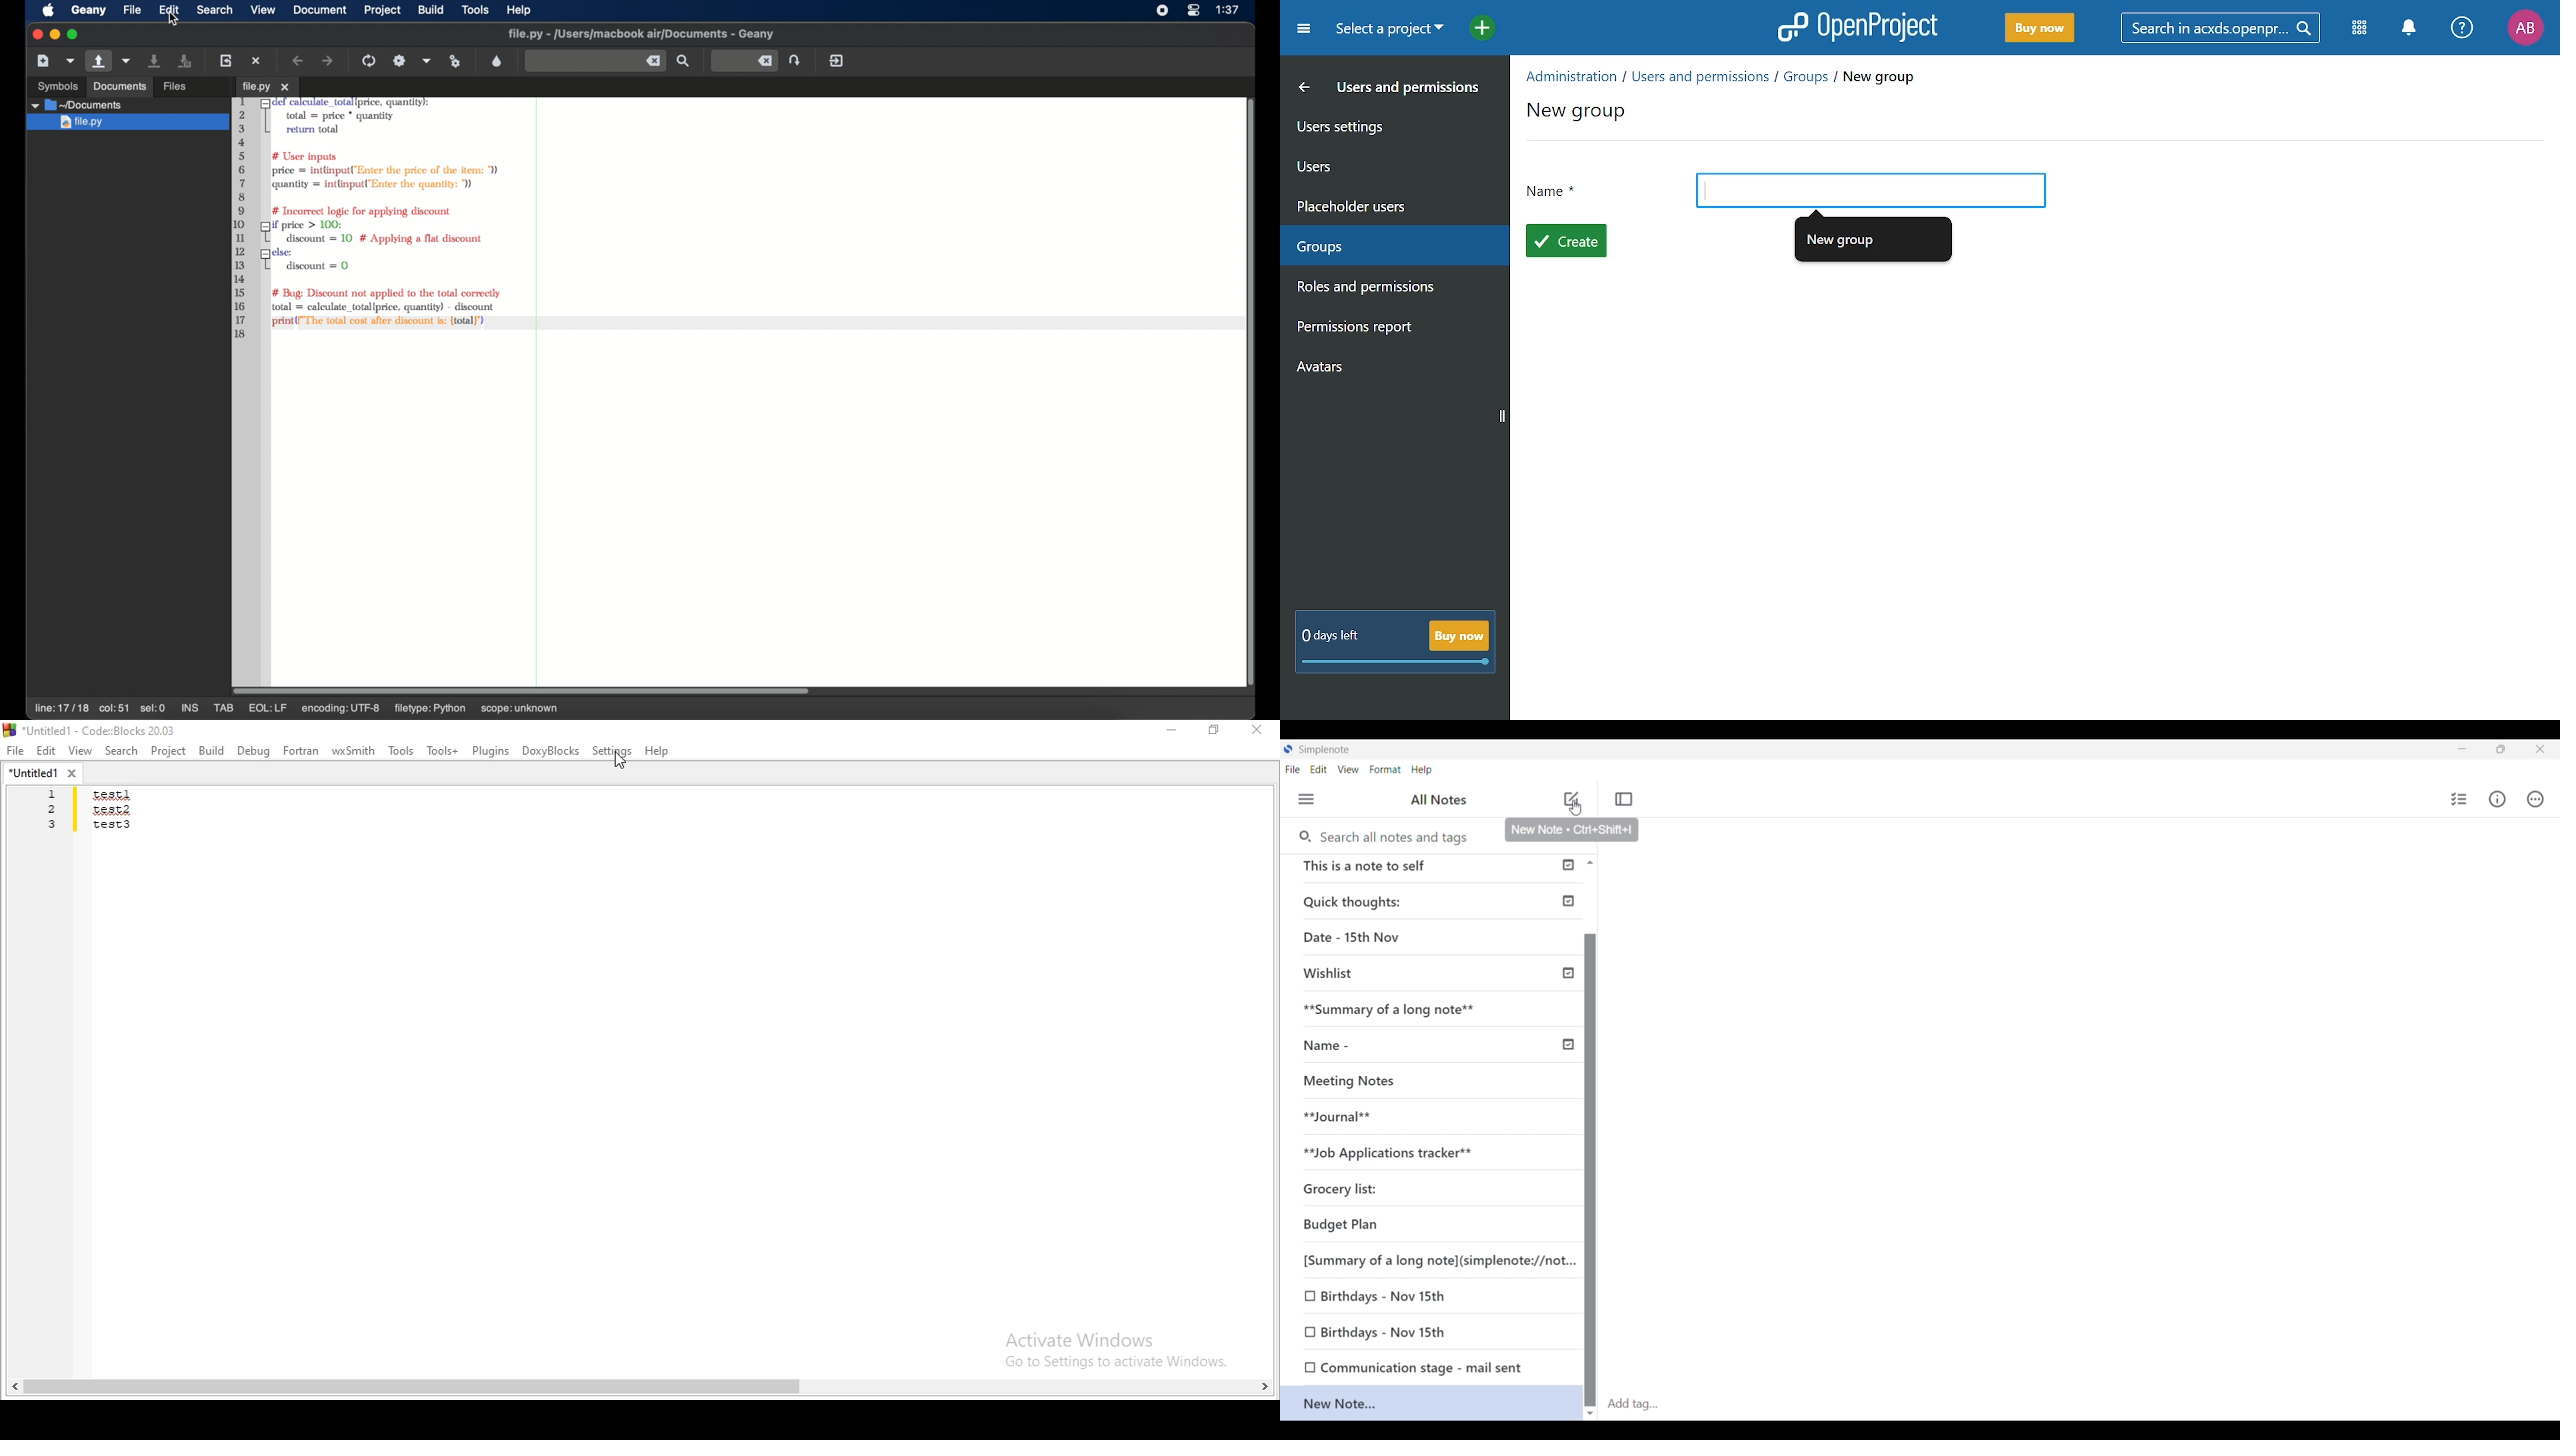 The image size is (2576, 1456). I want to click on Settings , so click(612, 753).